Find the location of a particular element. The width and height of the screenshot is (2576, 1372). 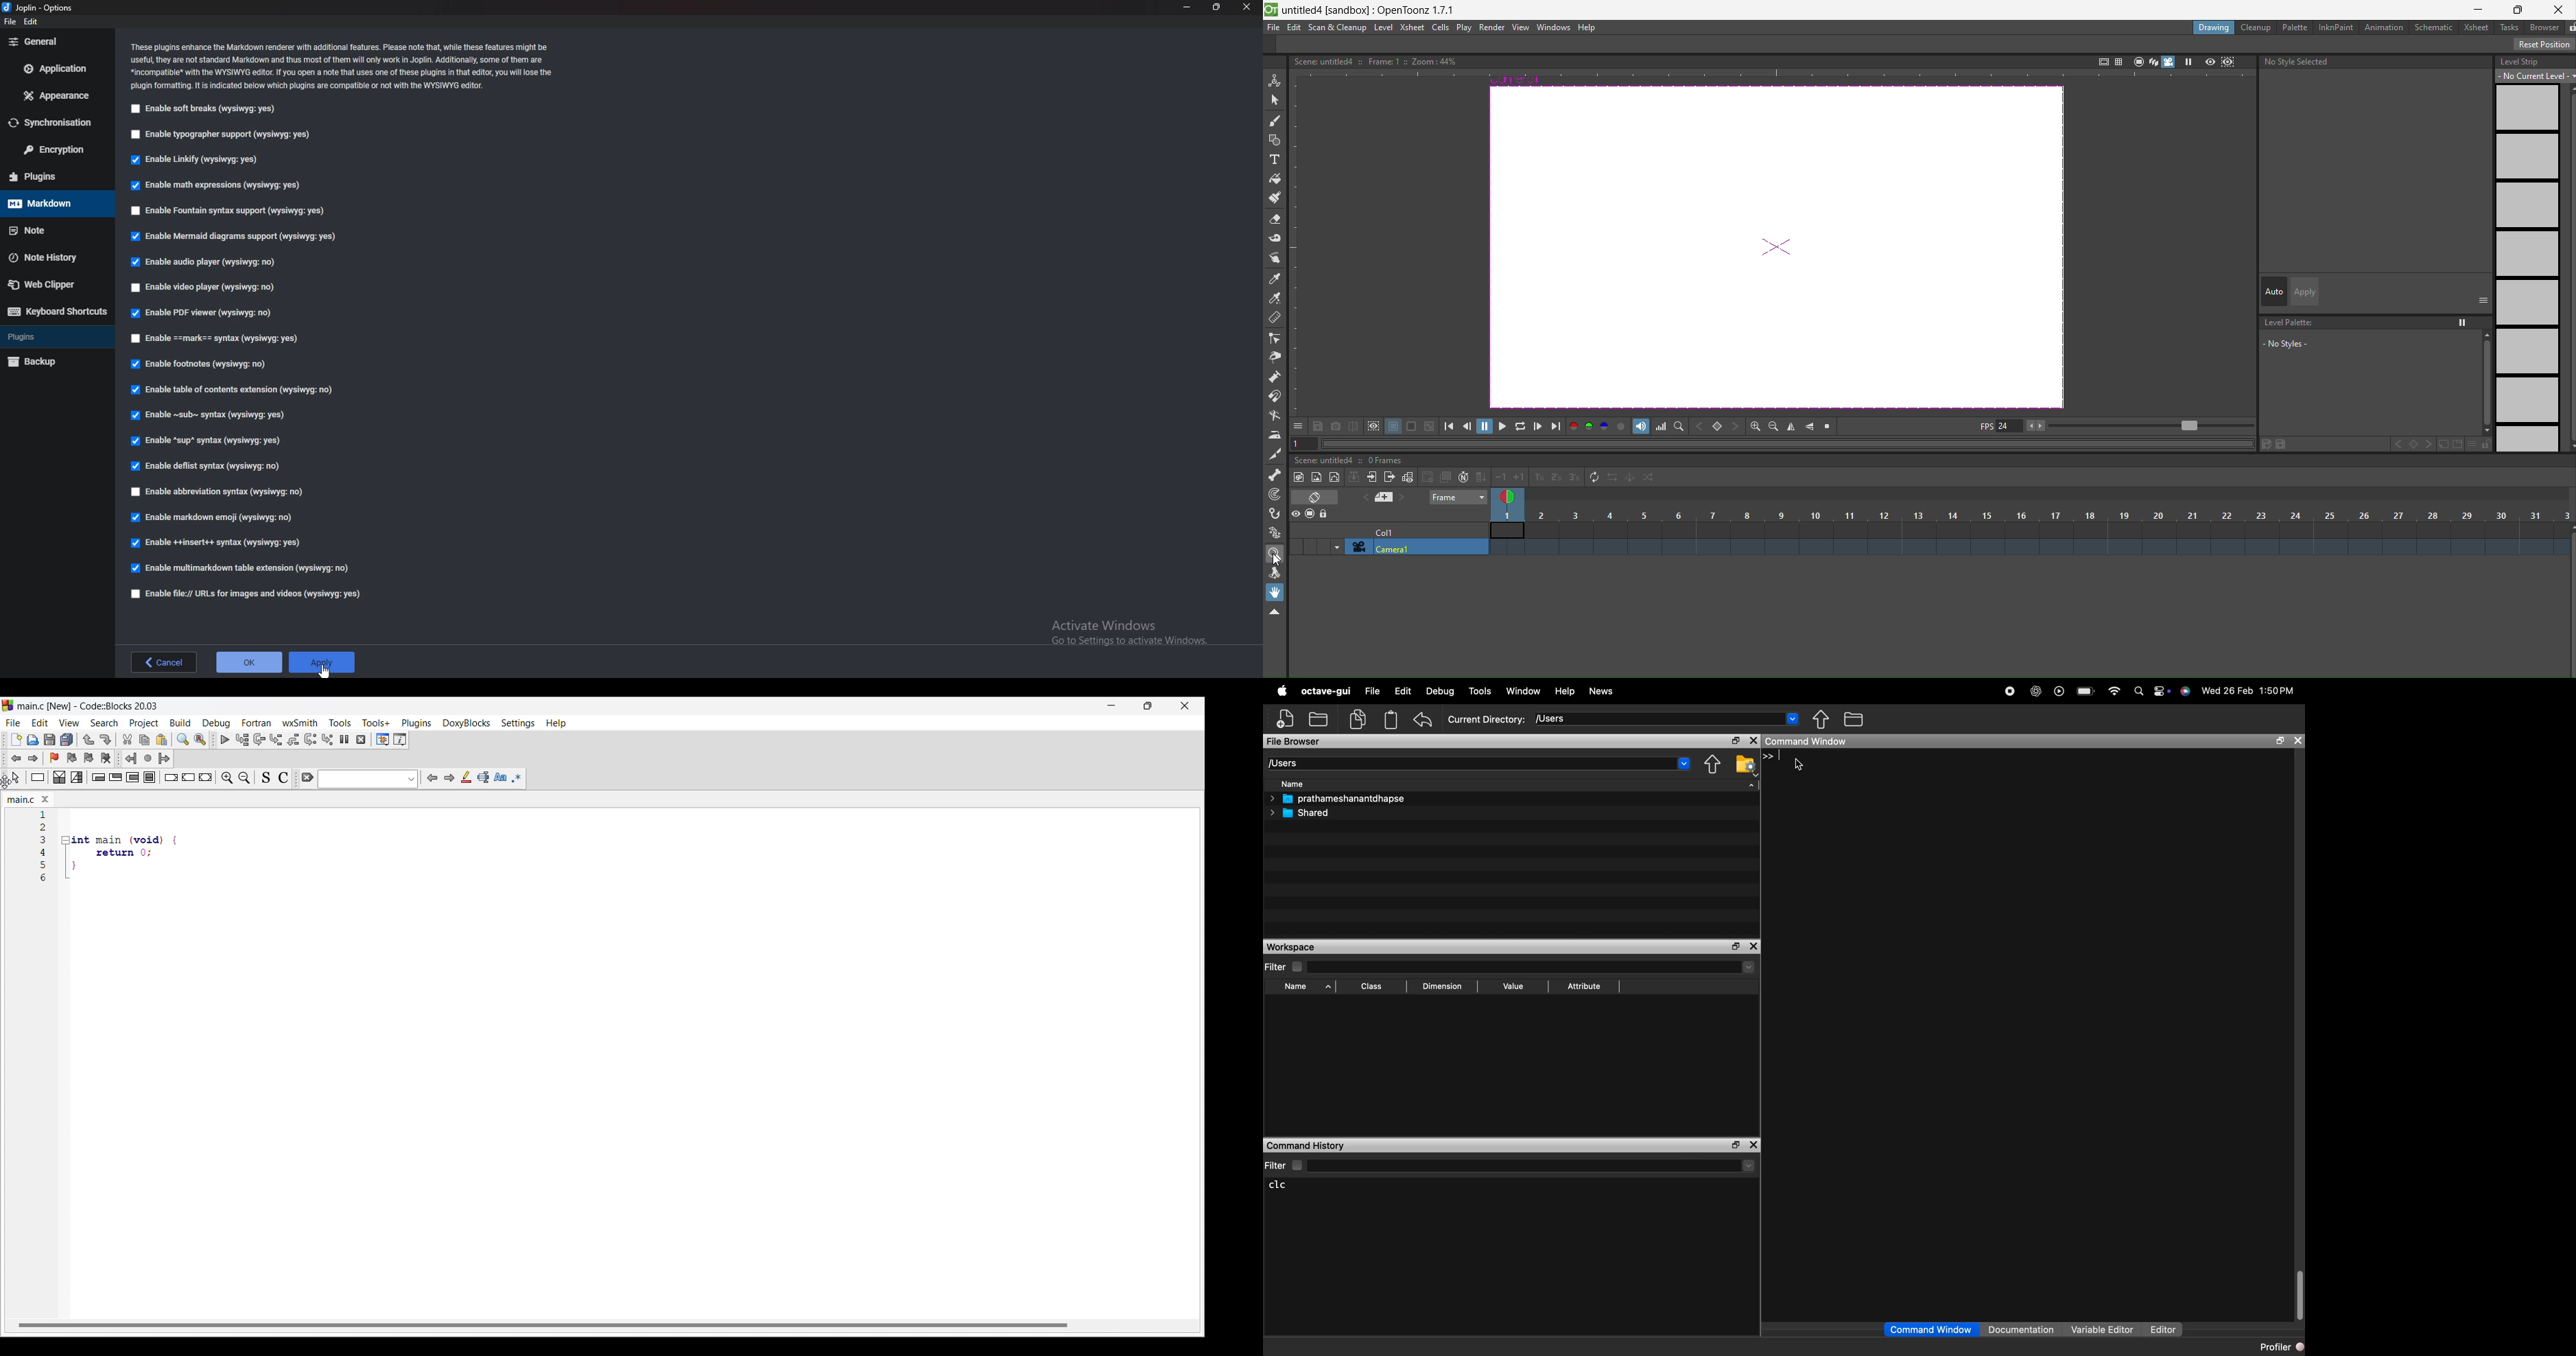

Appearance is located at coordinates (59, 95).